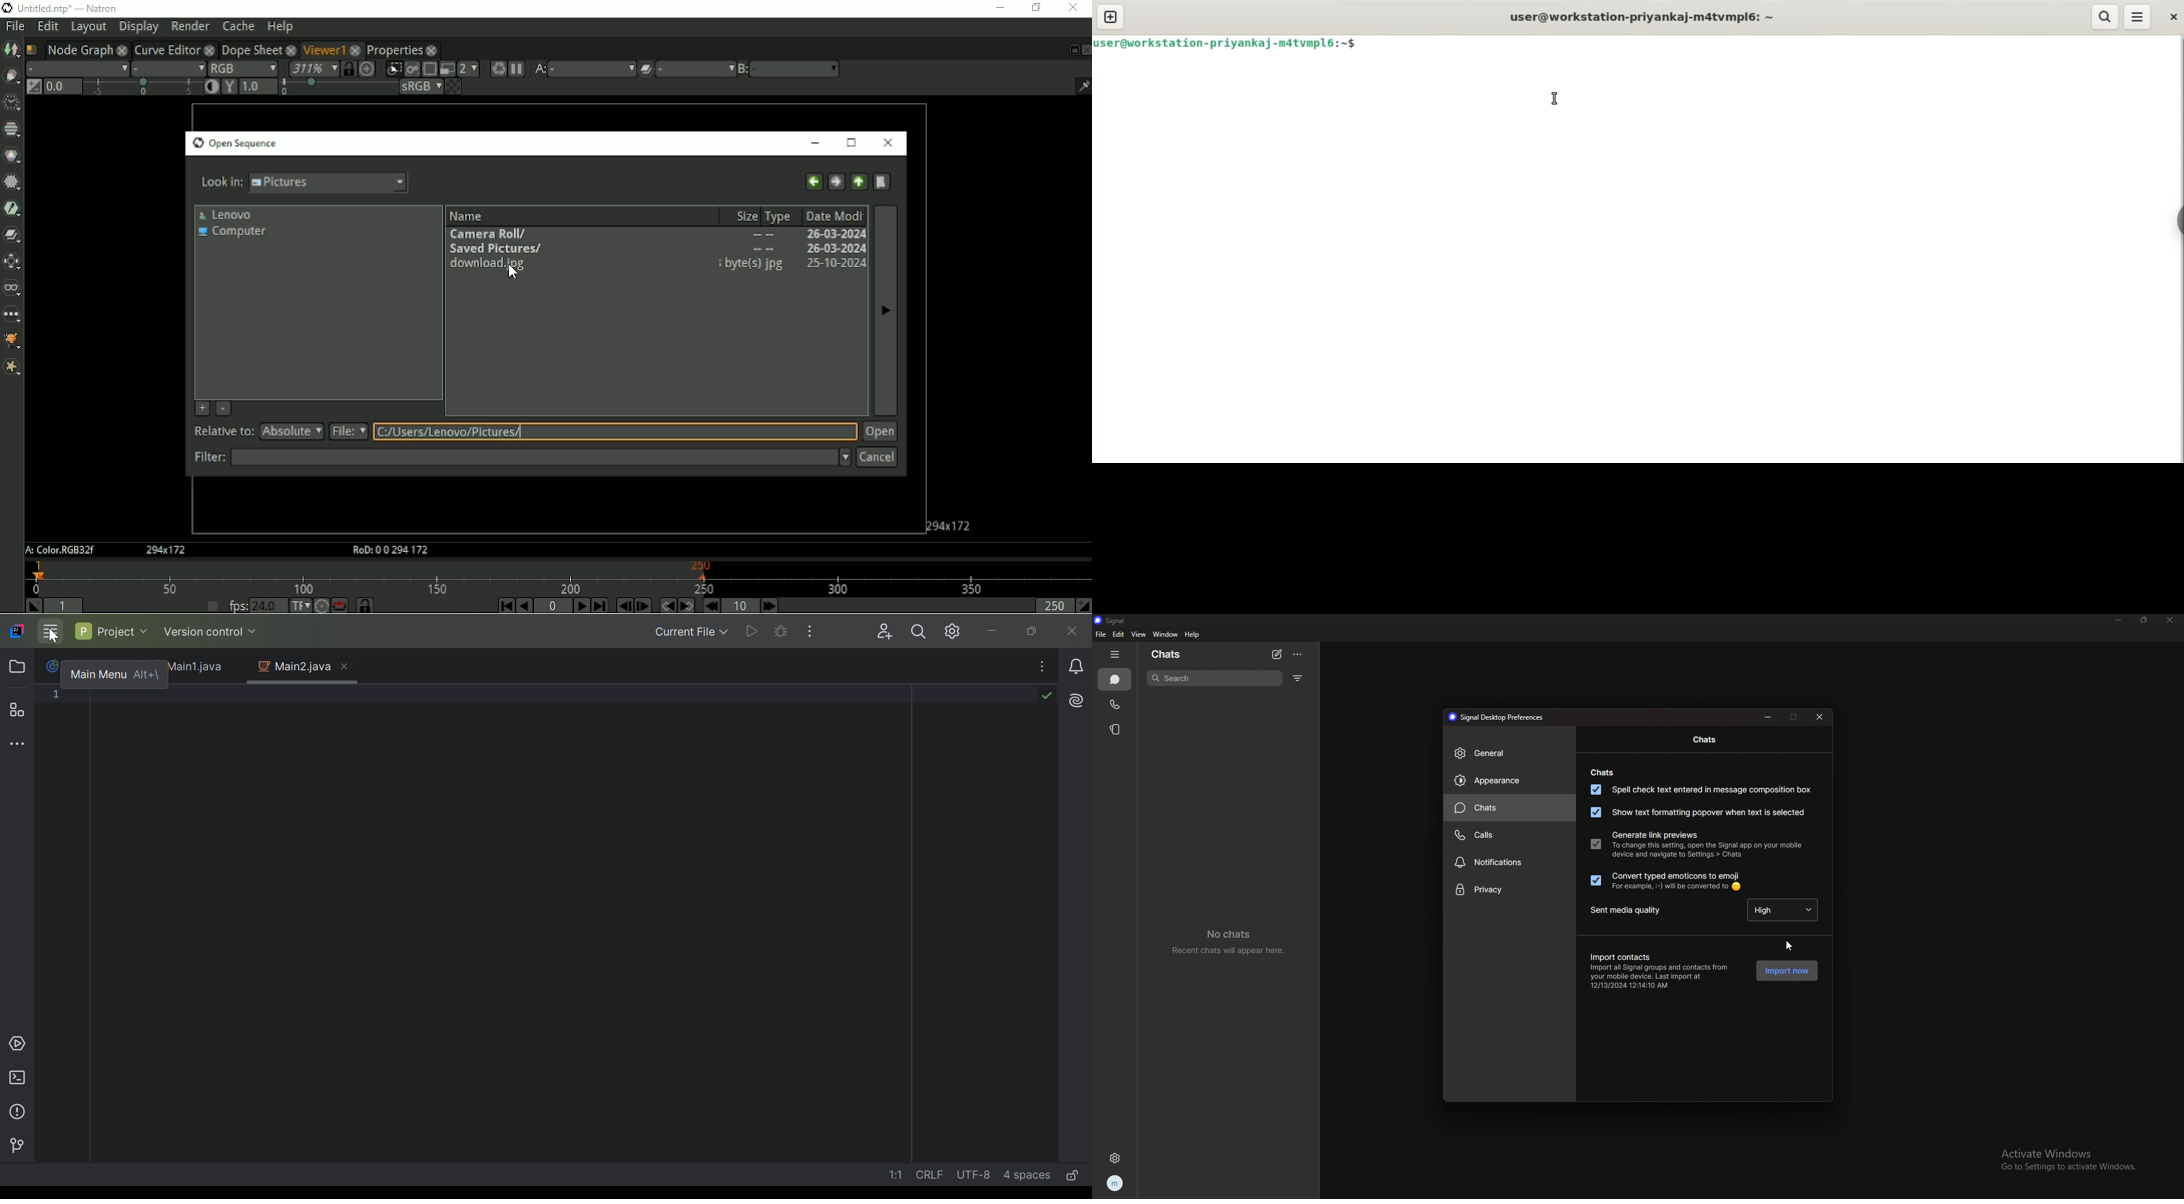 This screenshot has height=1204, width=2184. I want to click on Current File, so click(689, 632).